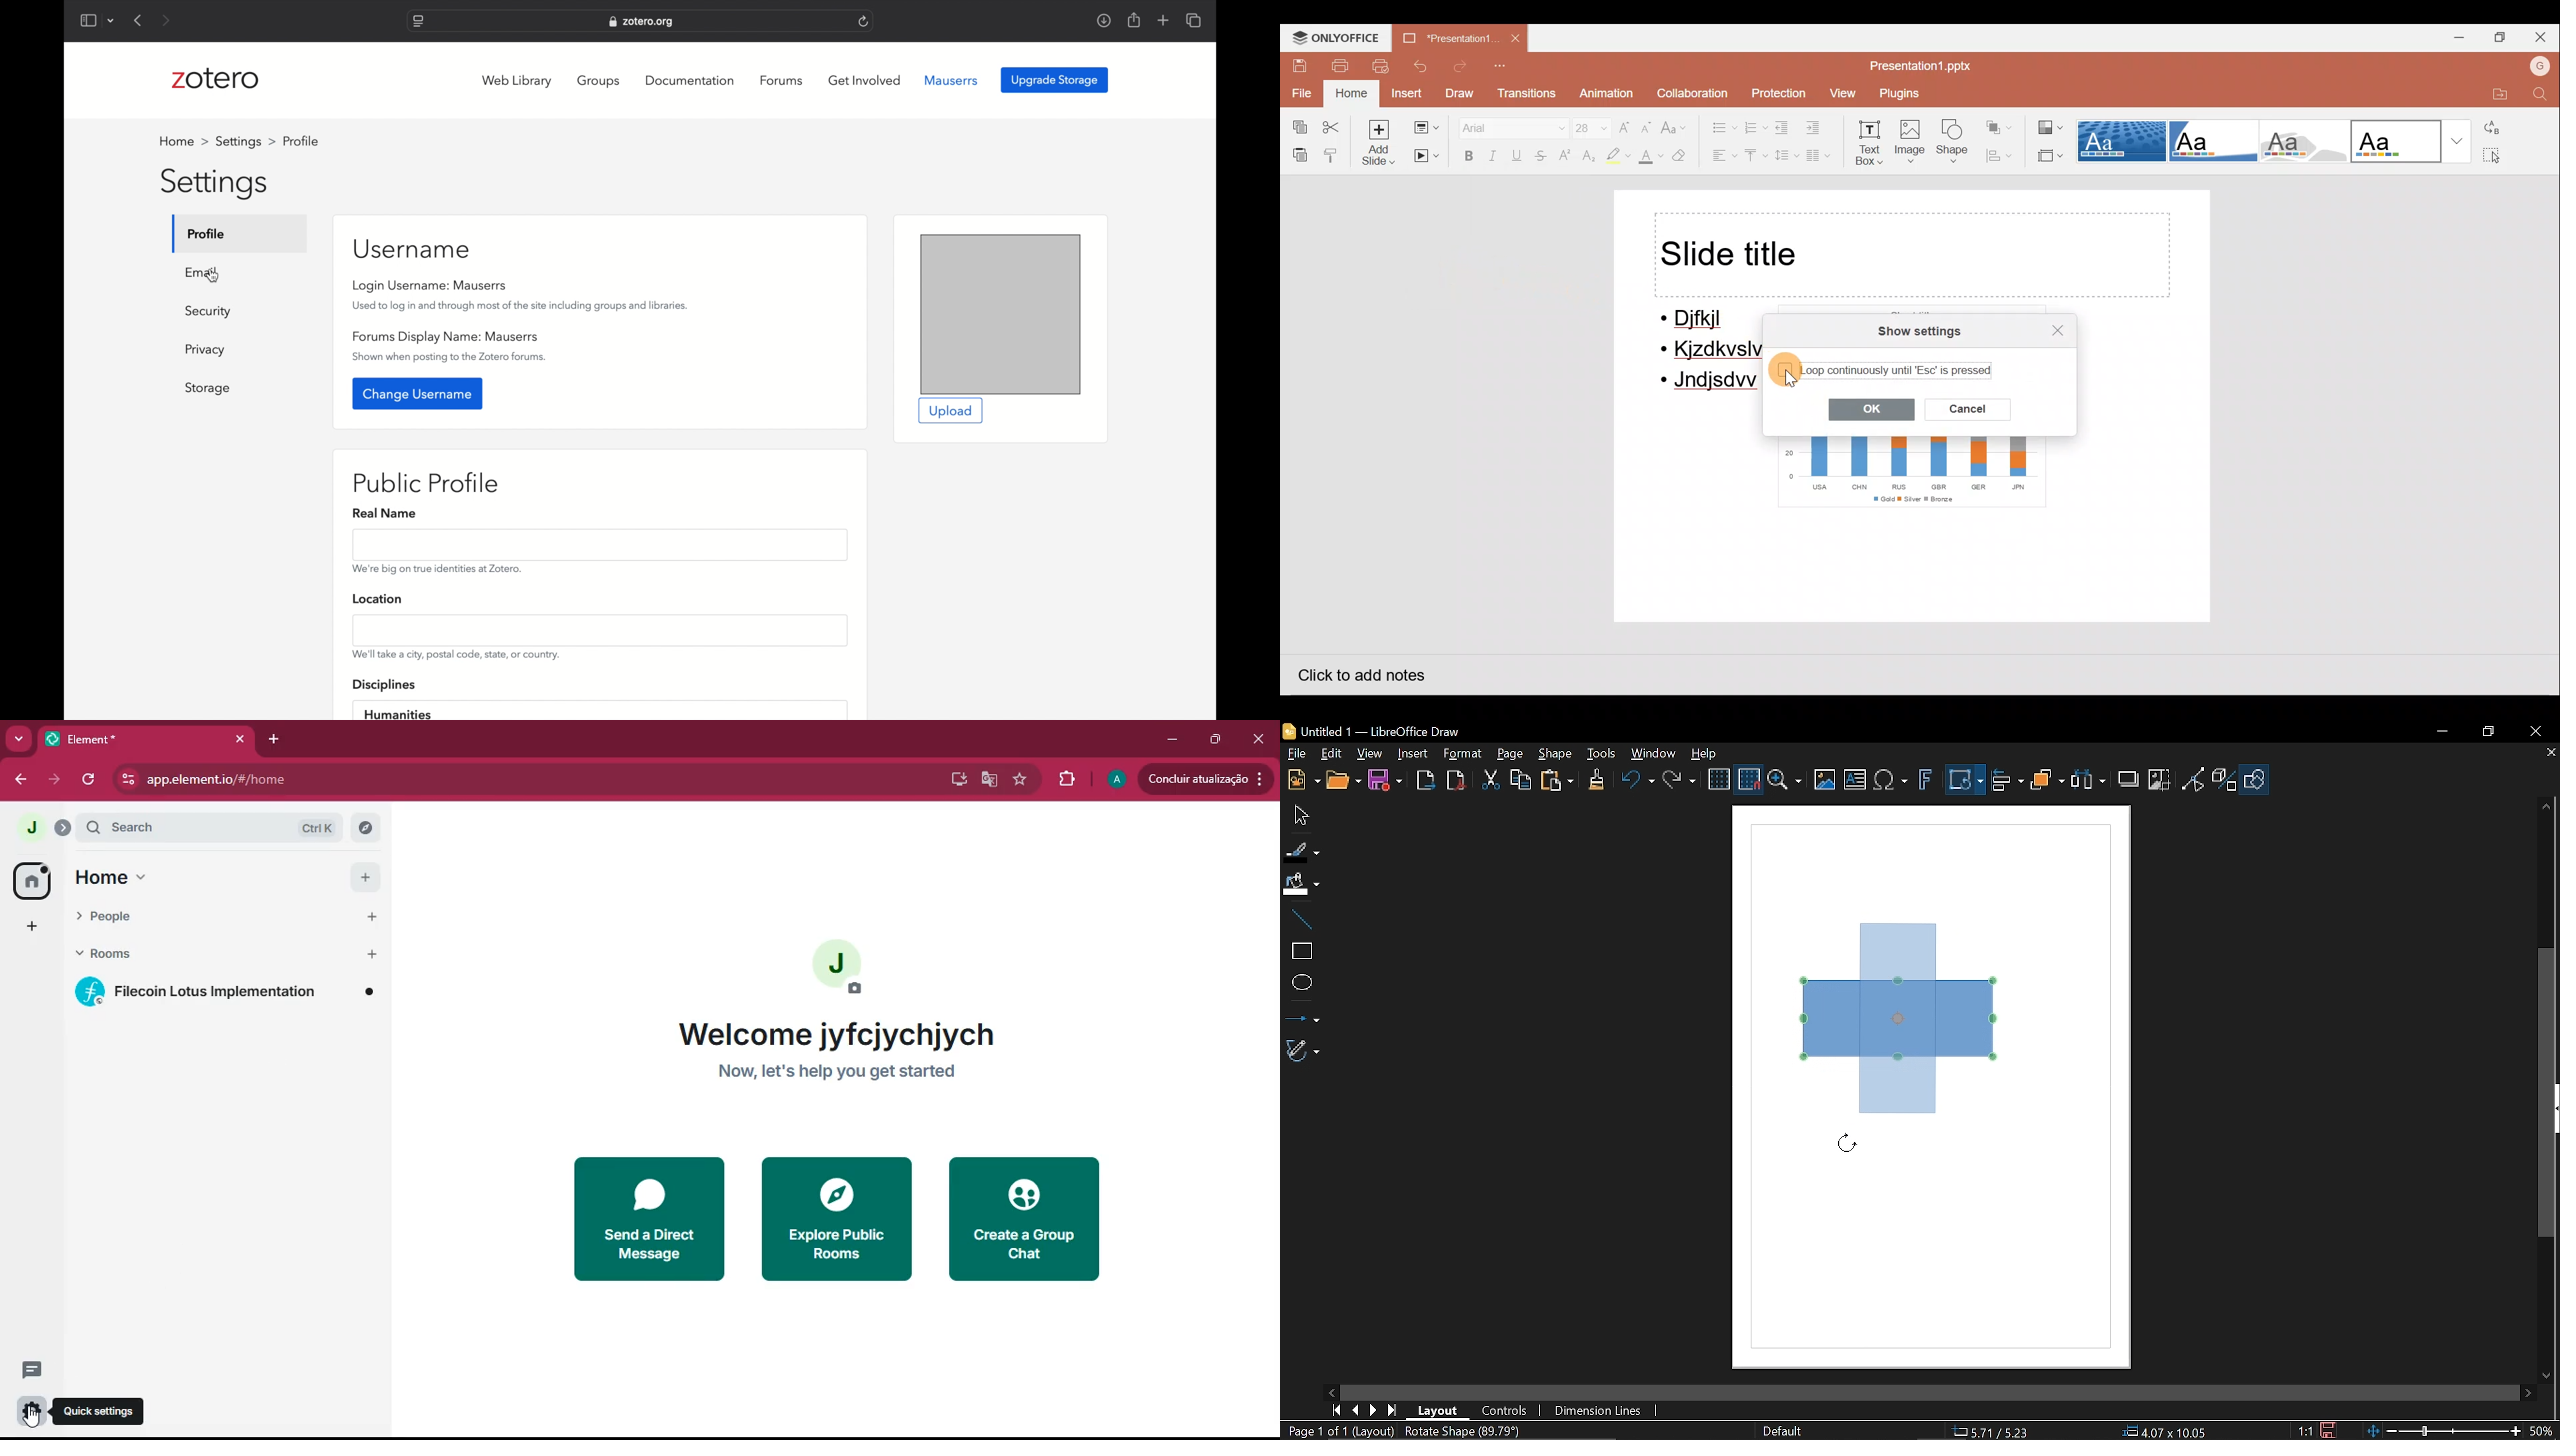  Describe the element at coordinates (207, 351) in the screenshot. I see `privacy` at that location.